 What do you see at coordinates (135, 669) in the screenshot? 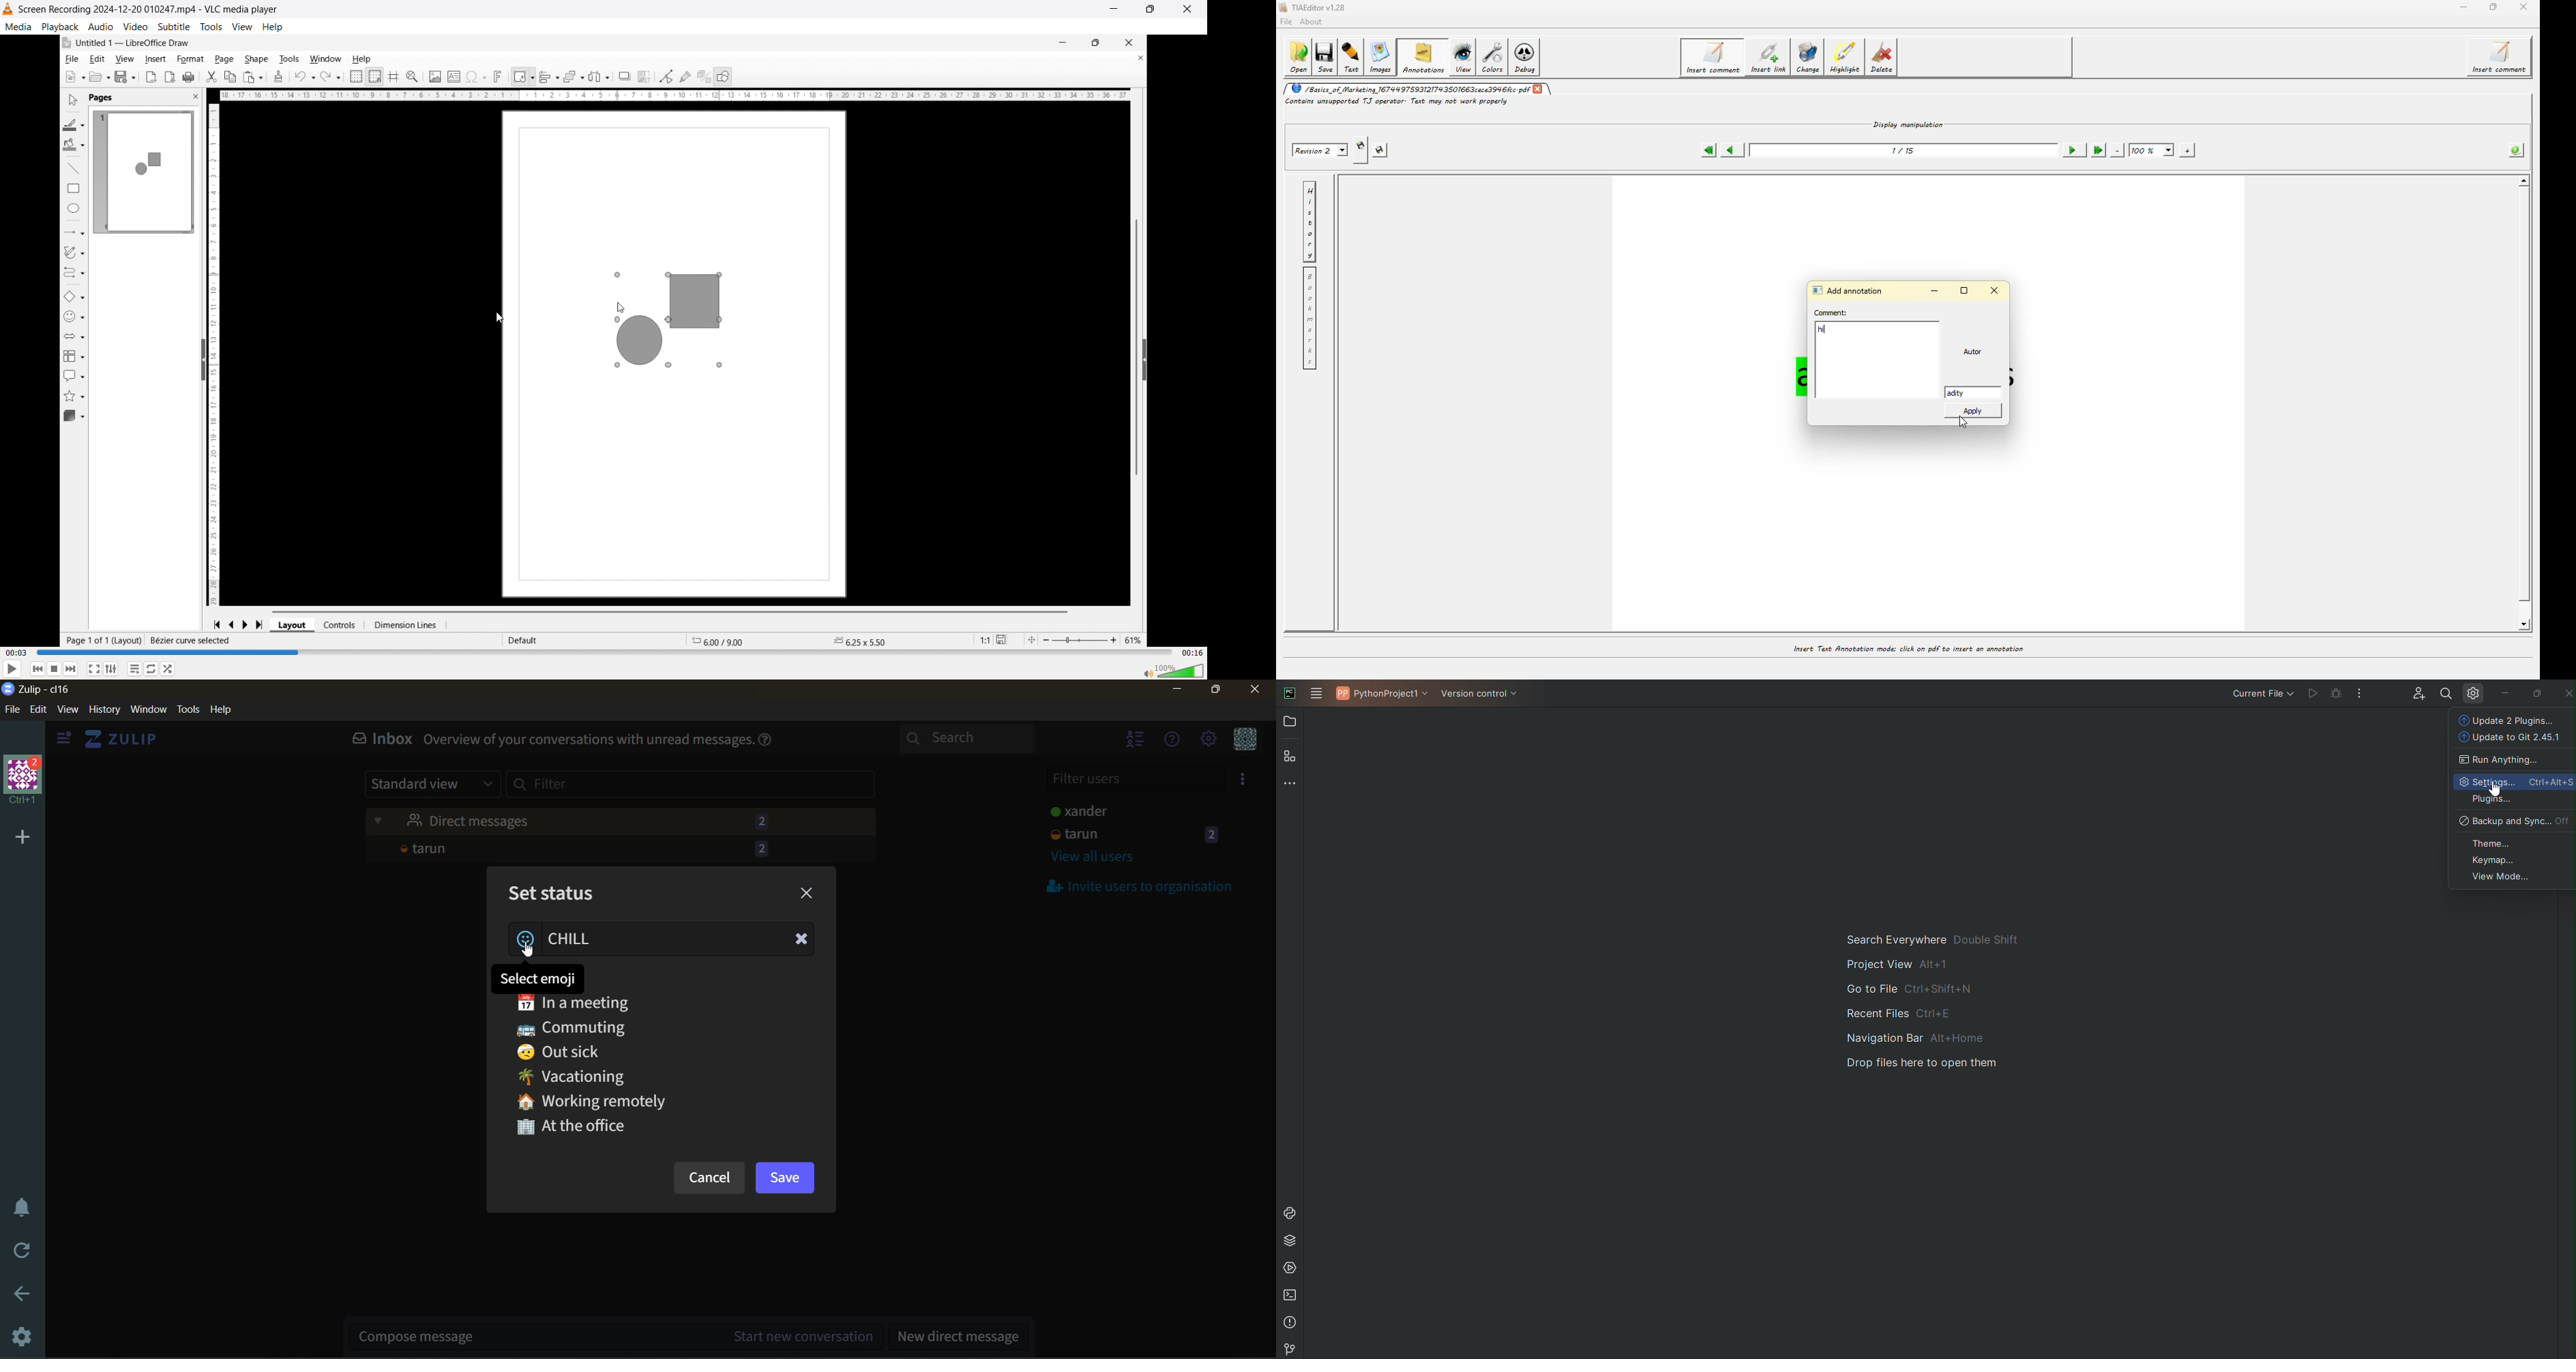
I see `Toggle playlist` at bounding box center [135, 669].